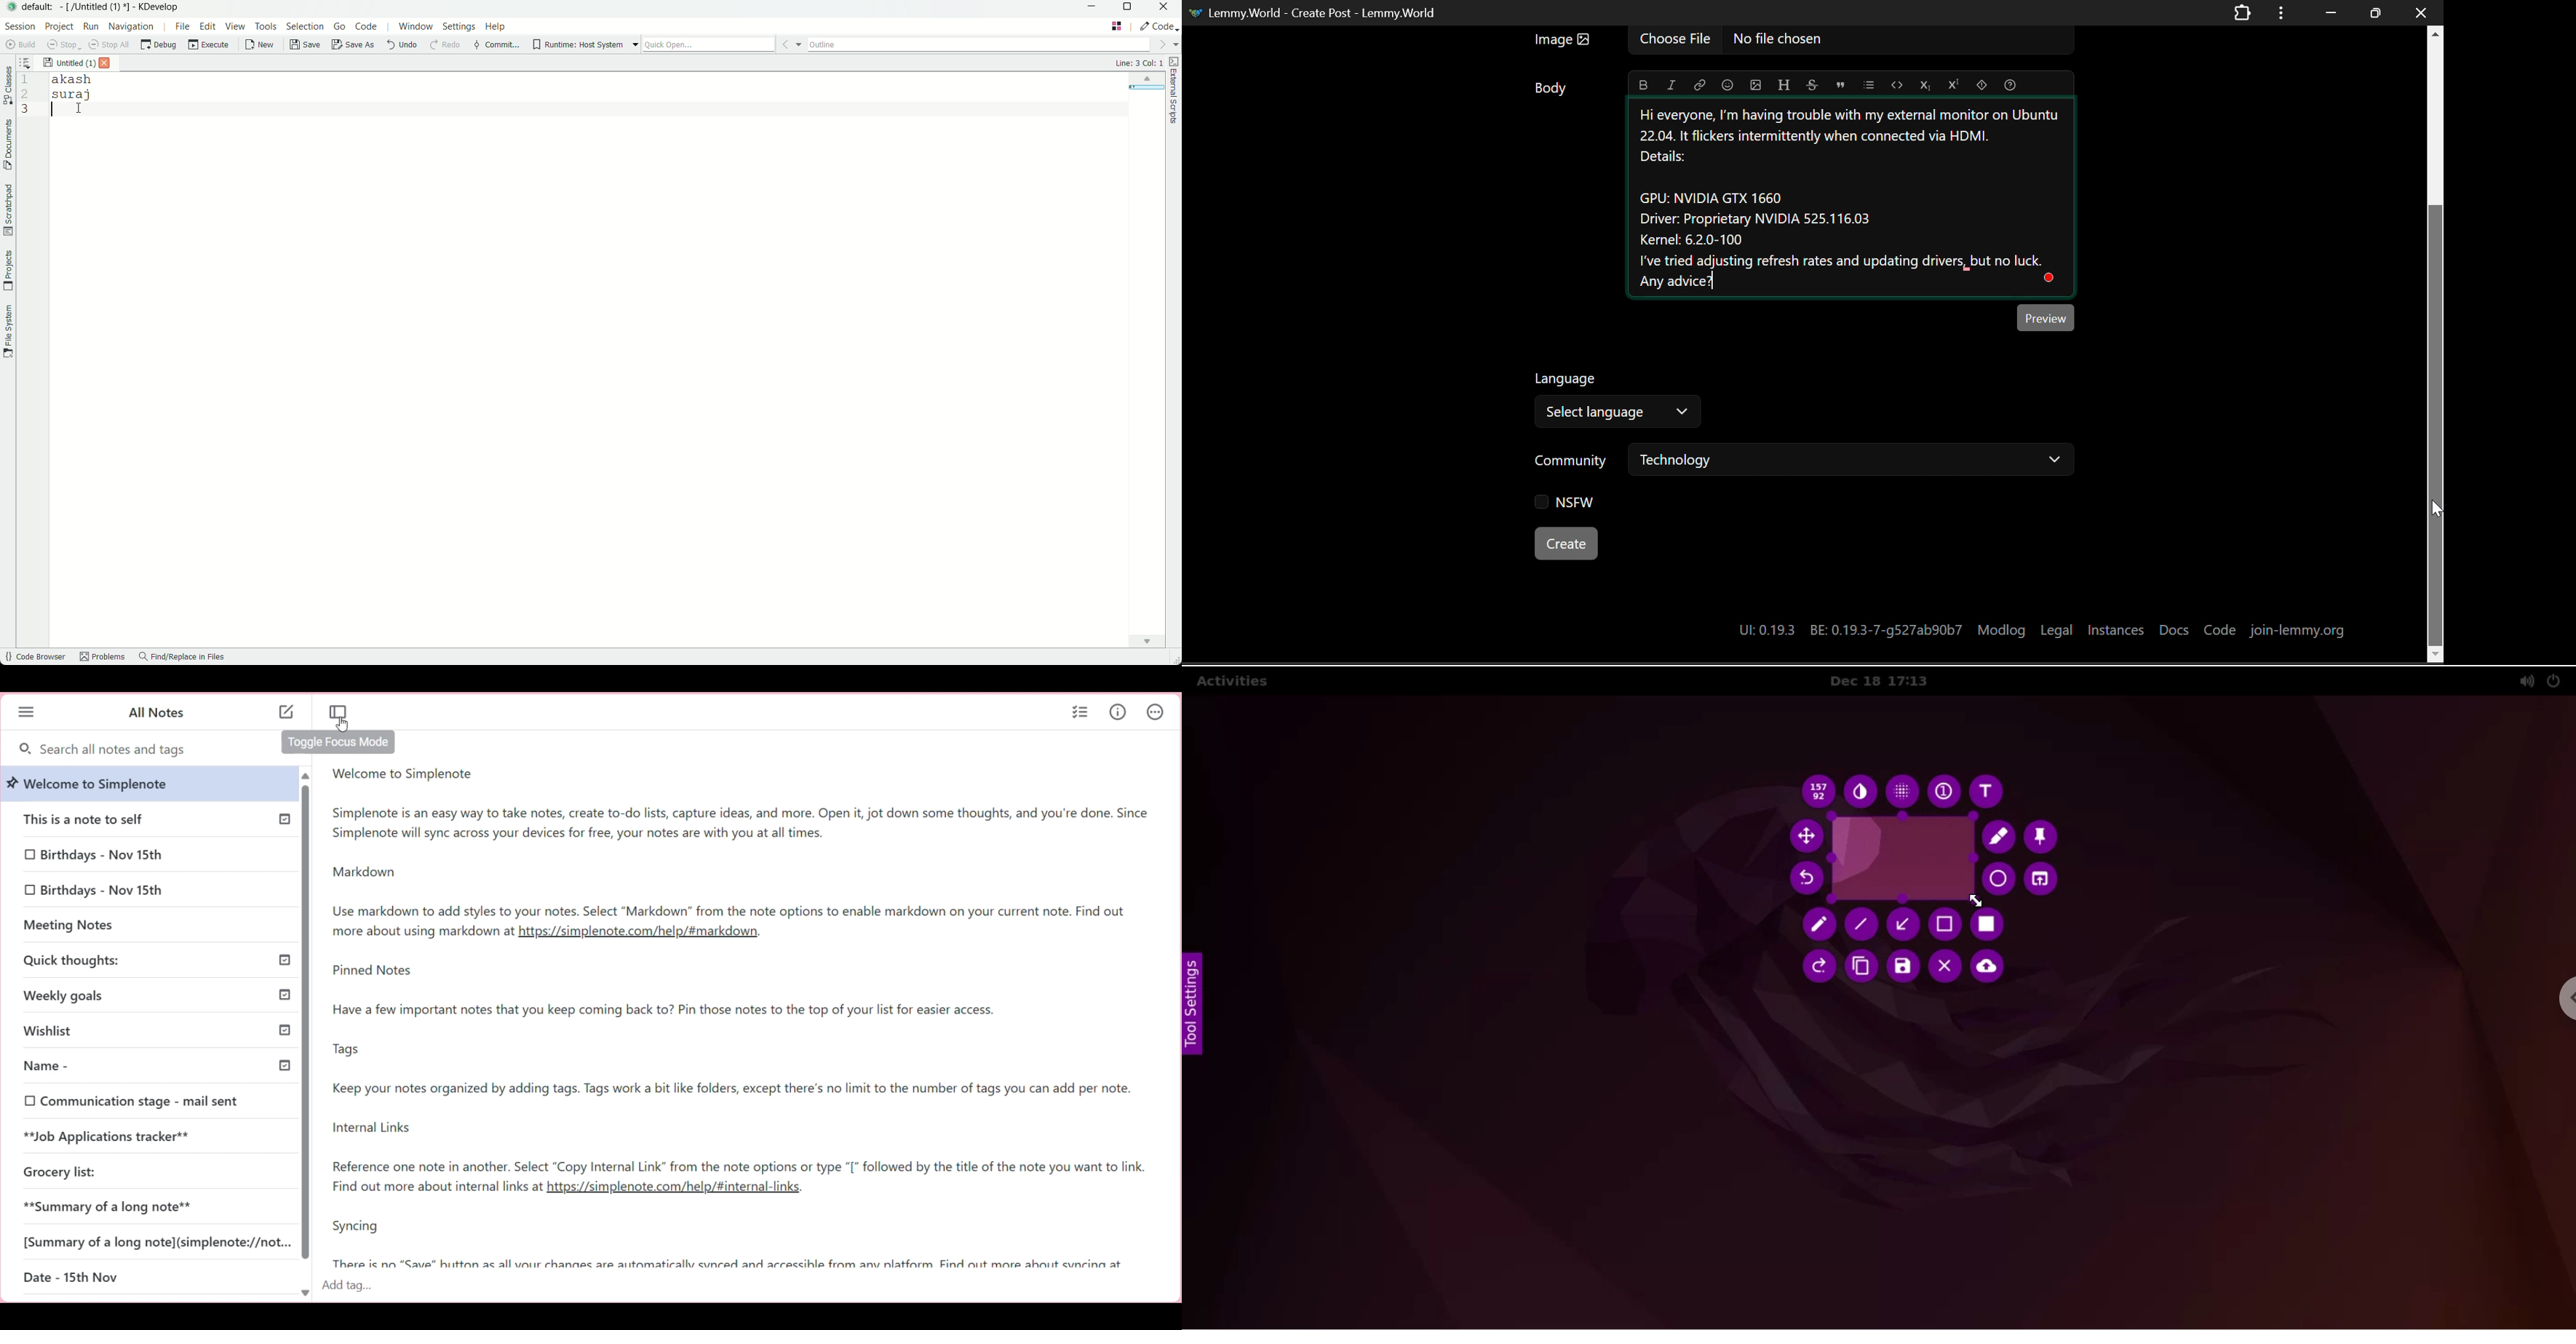  What do you see at coordinates (1981, 83) in the screenshot?
I see `Spoiler` at bounding box center [1981, 83].